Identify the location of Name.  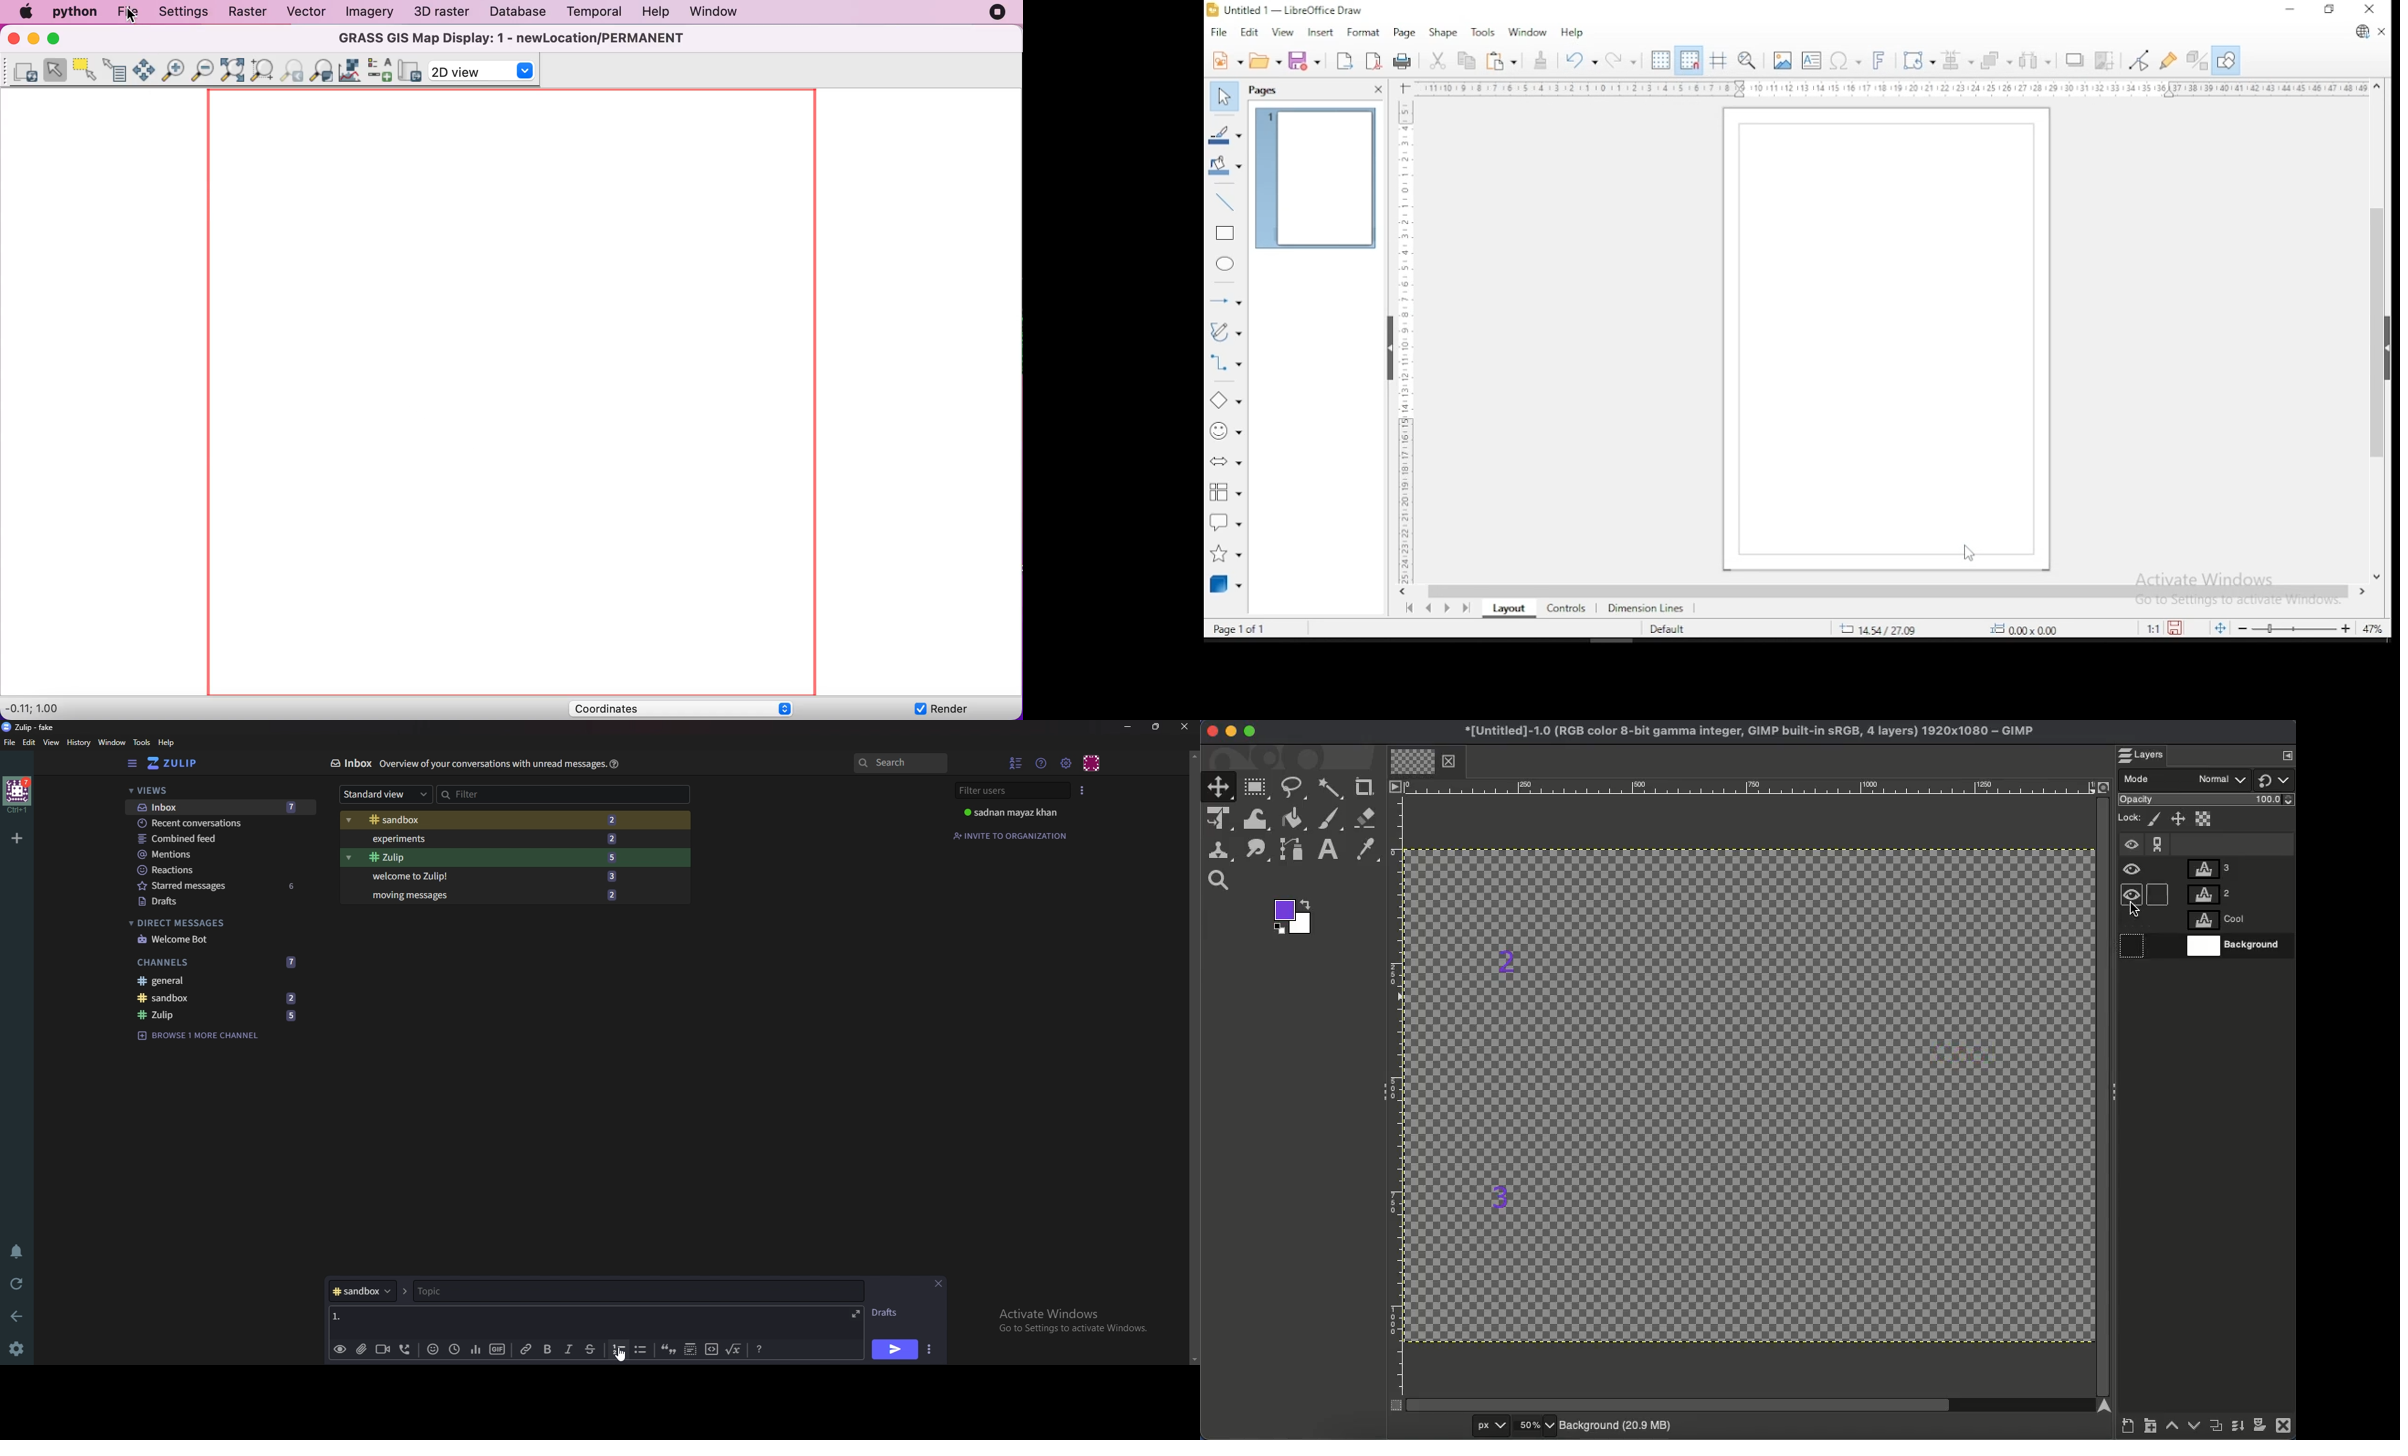
(1745, 733).